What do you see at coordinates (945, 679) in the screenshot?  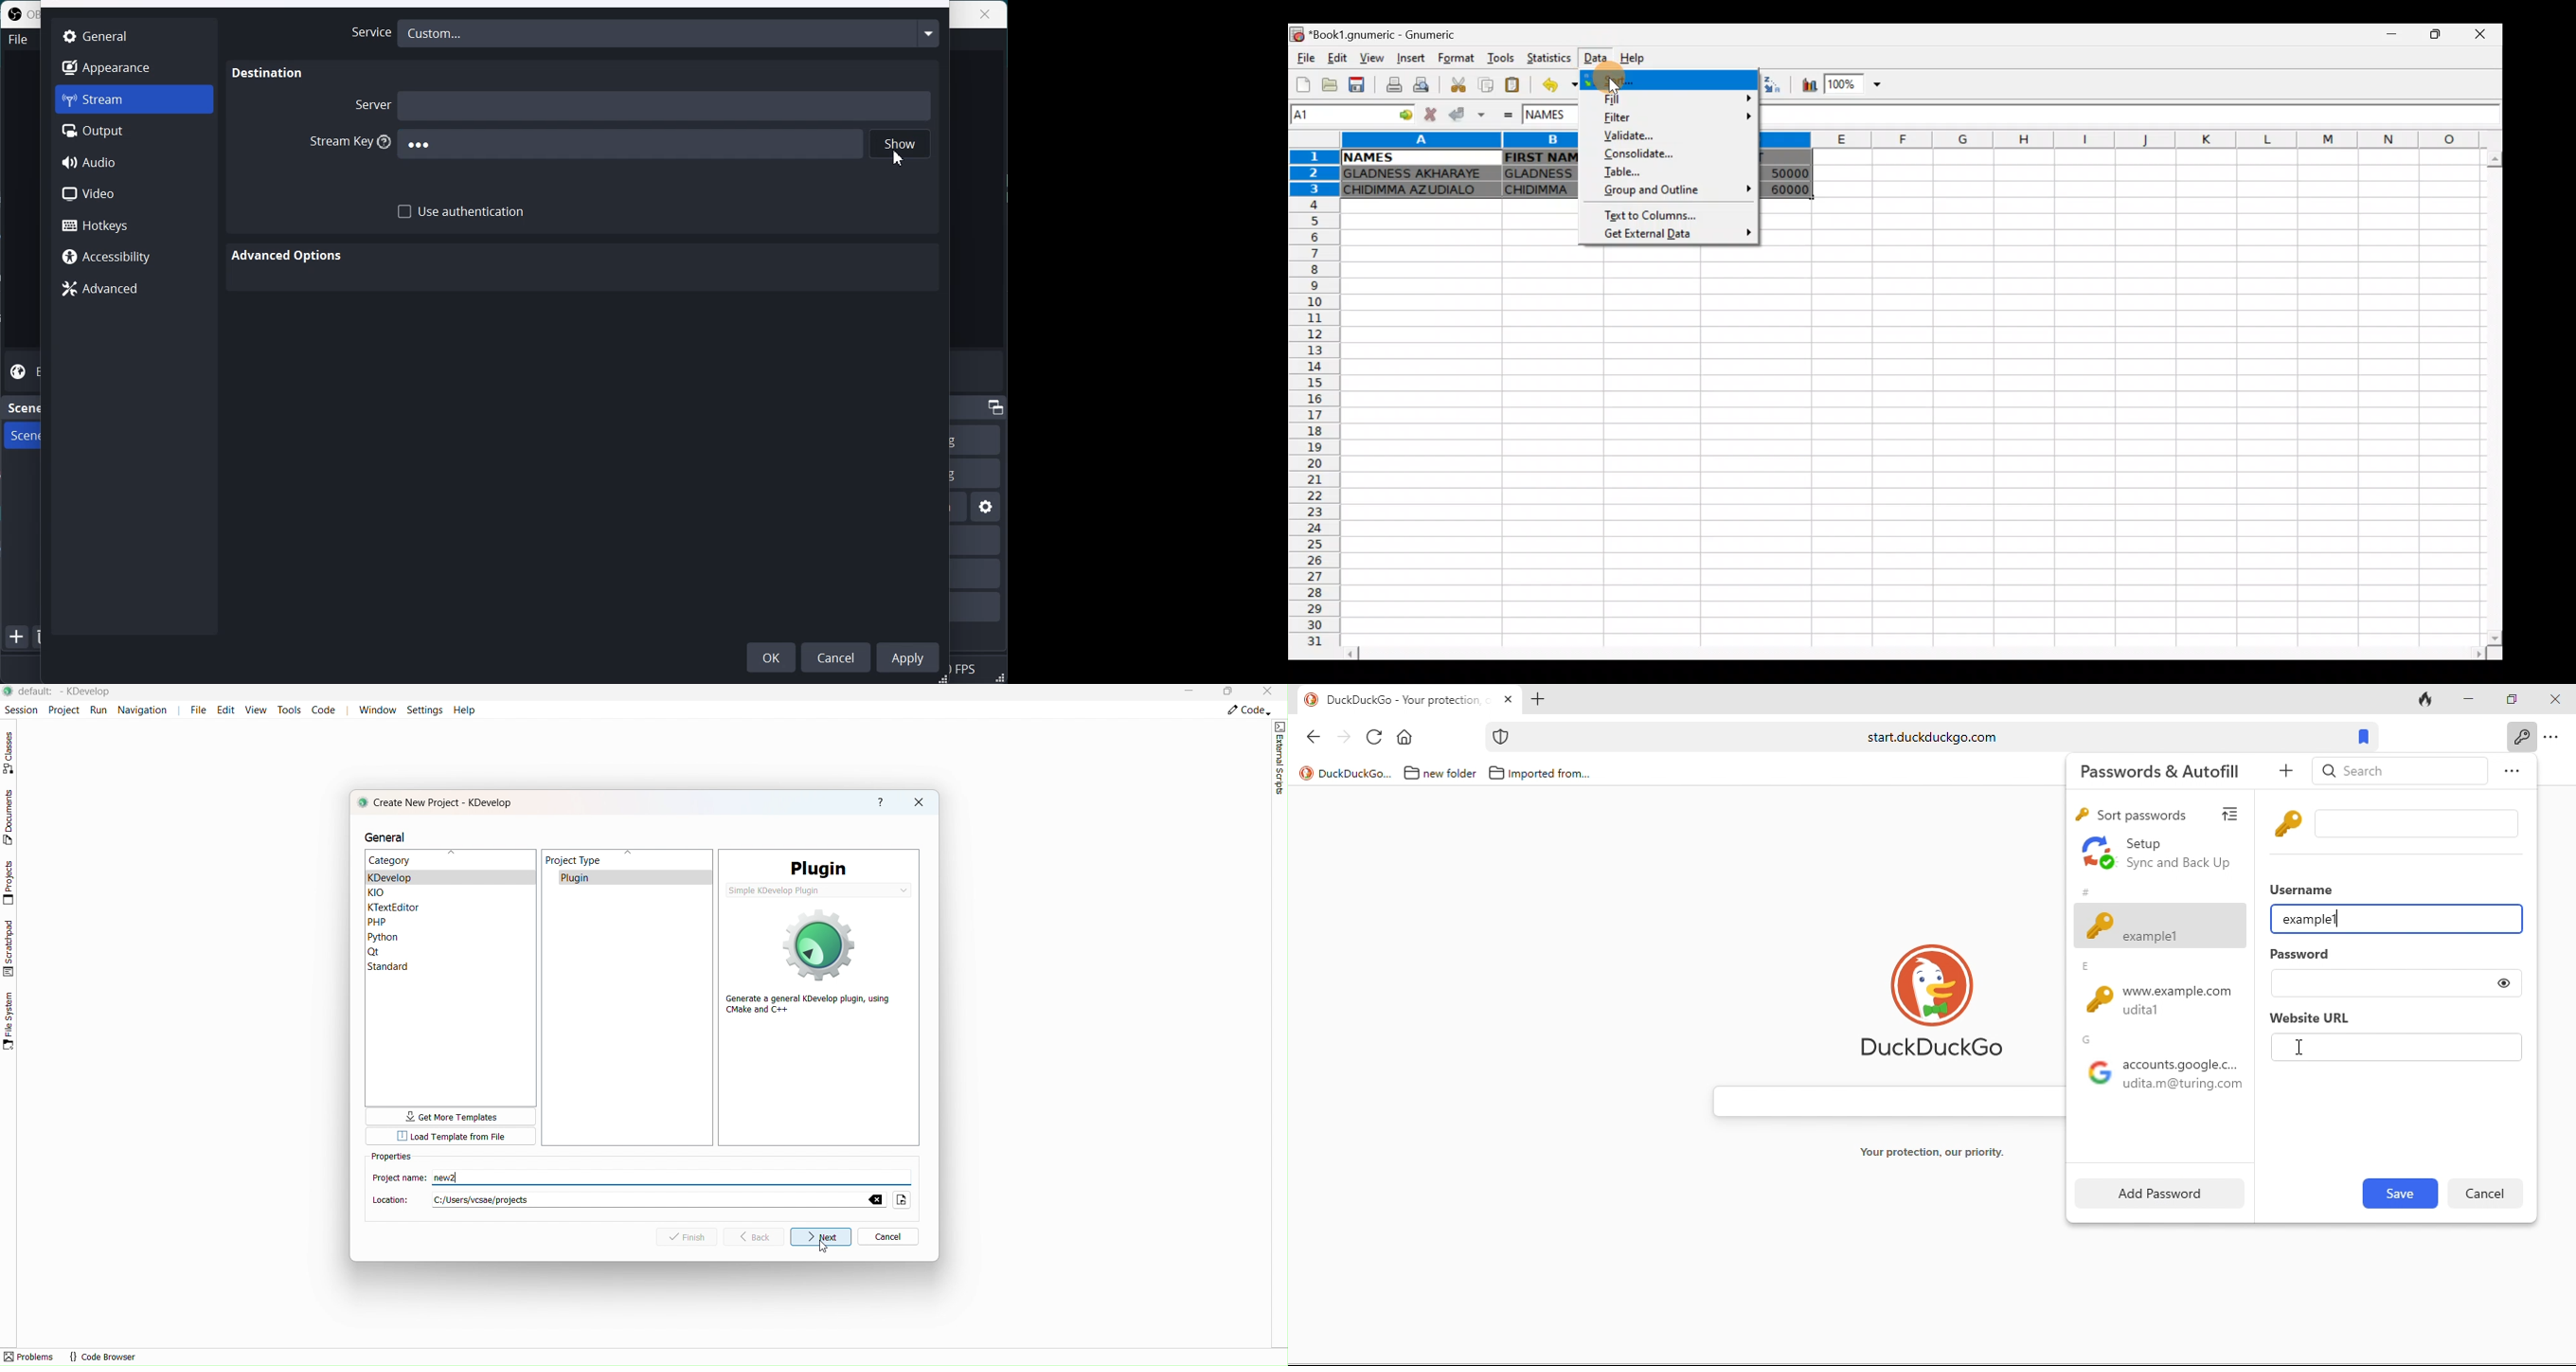 I see `Window adjuster` at bounding box center [945, 679].